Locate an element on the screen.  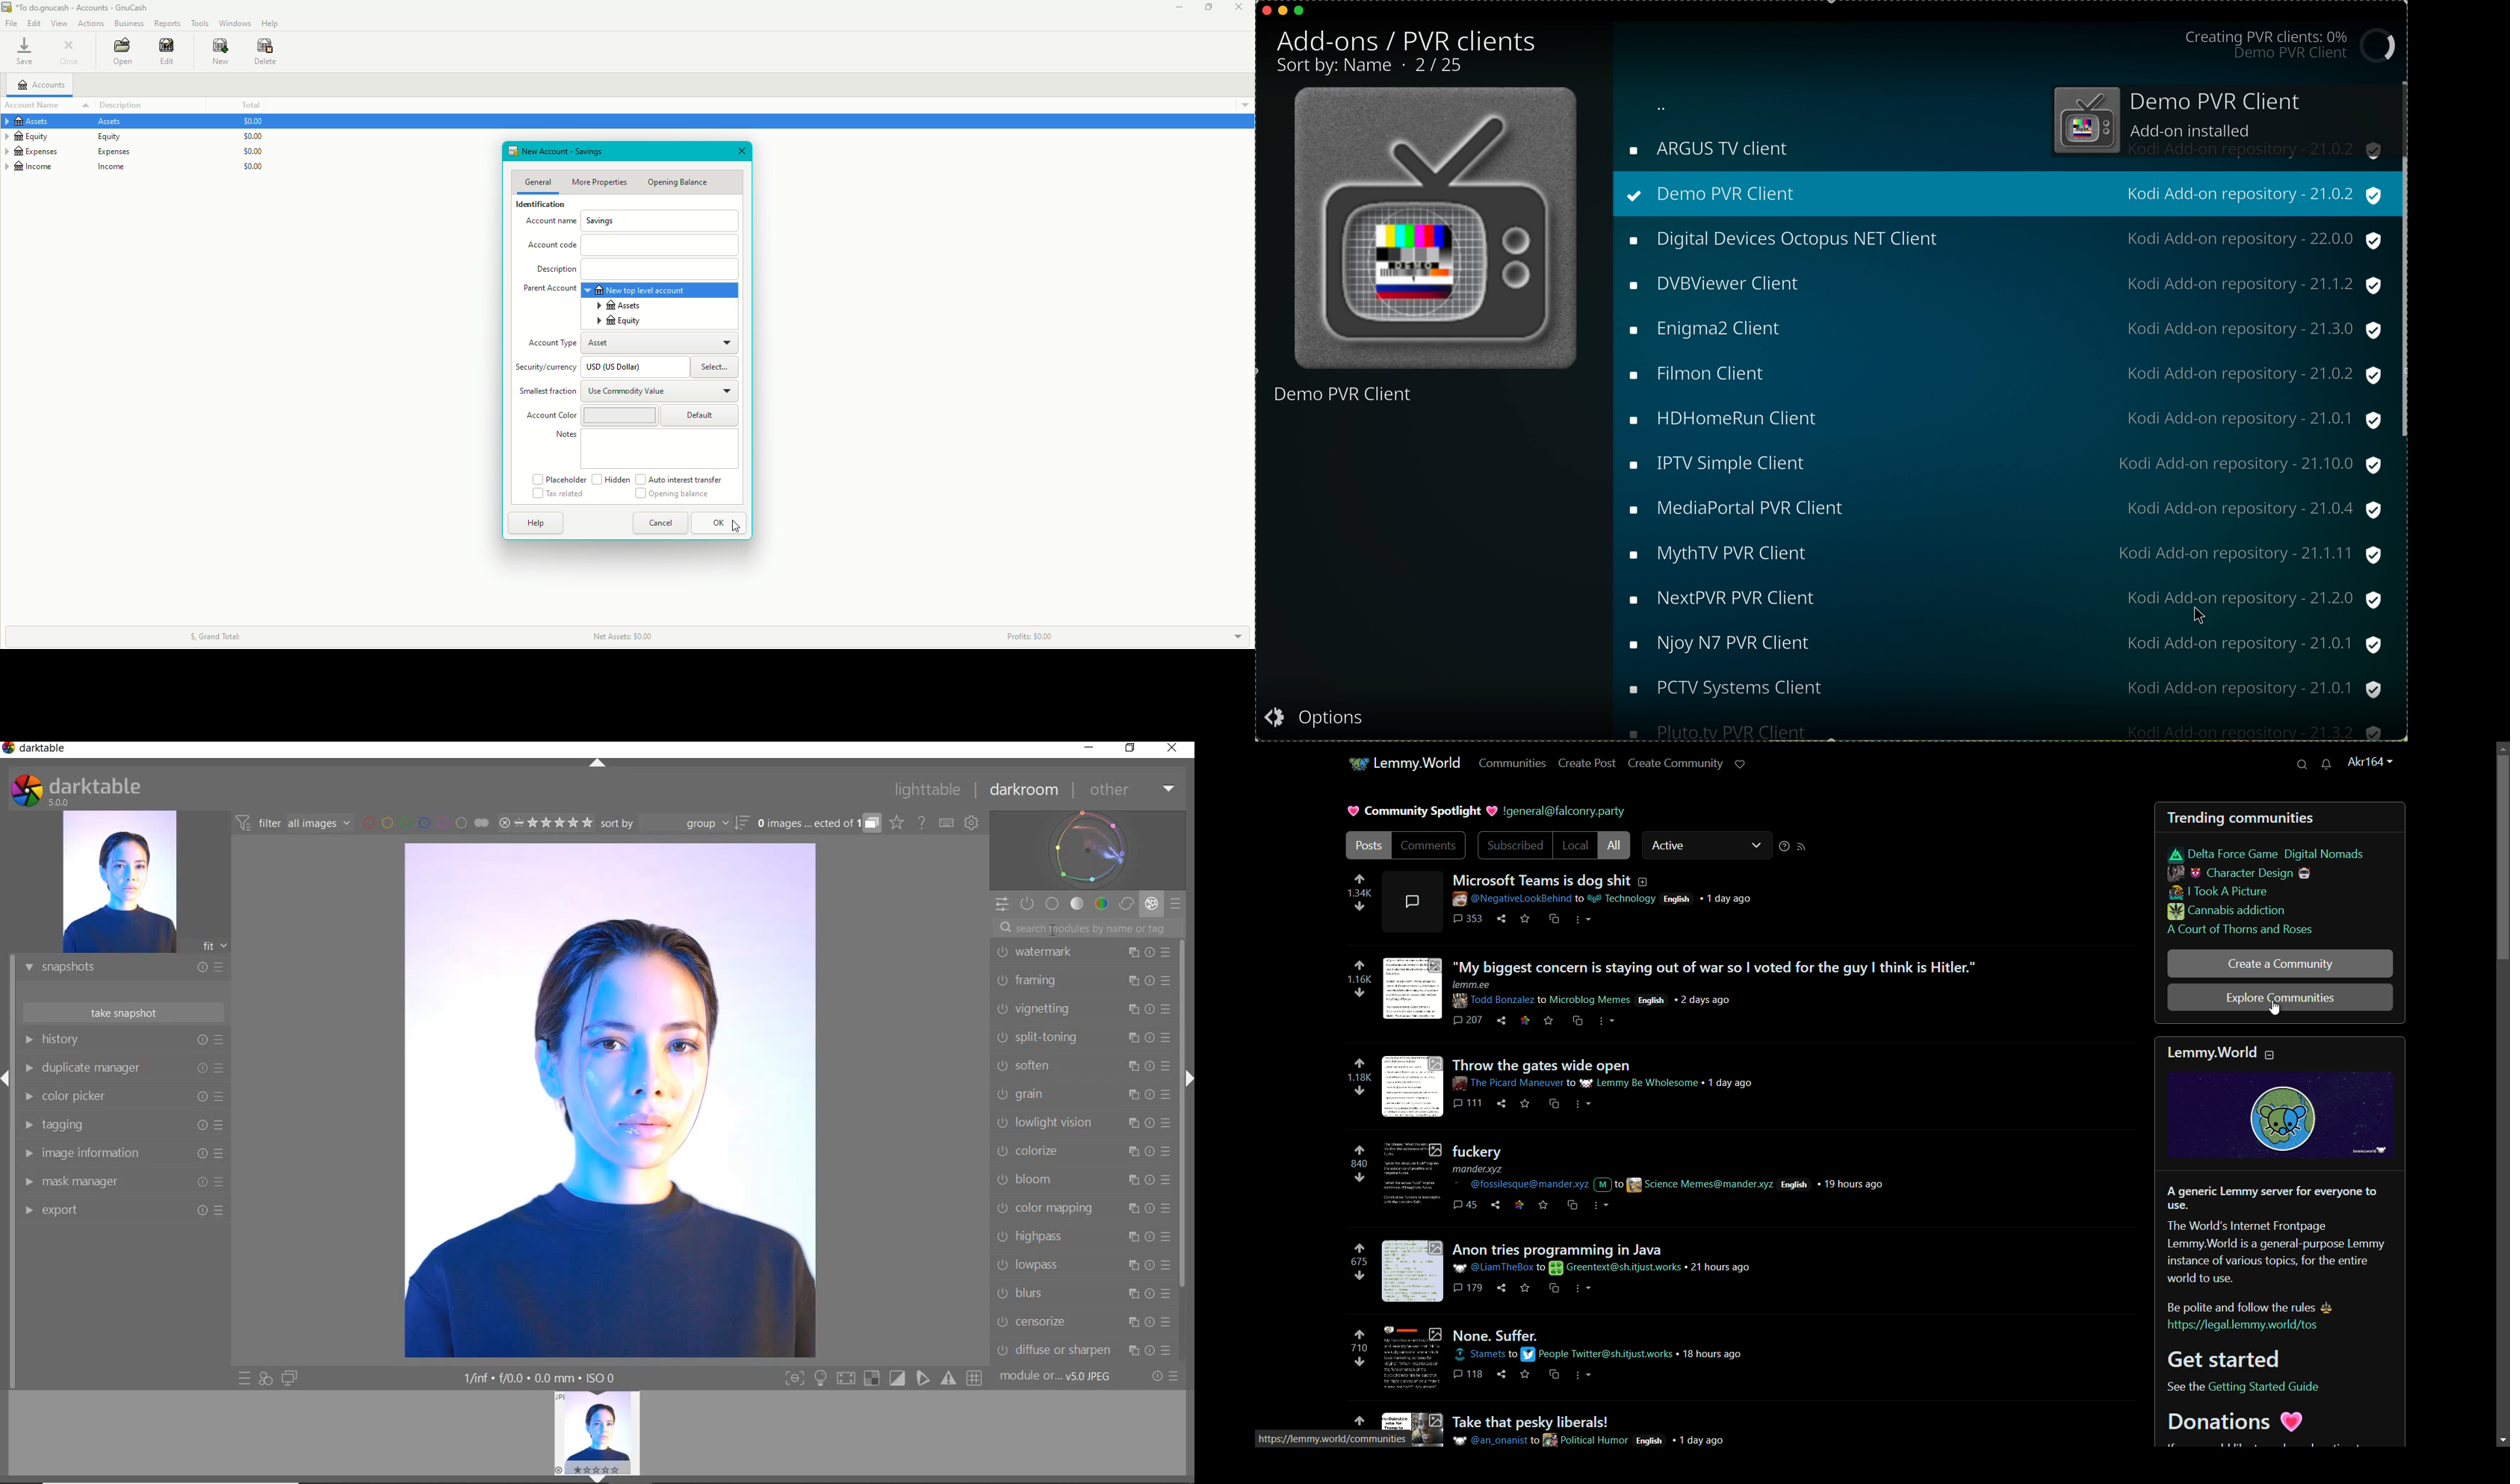
 is located at coordinates (2002, 191).